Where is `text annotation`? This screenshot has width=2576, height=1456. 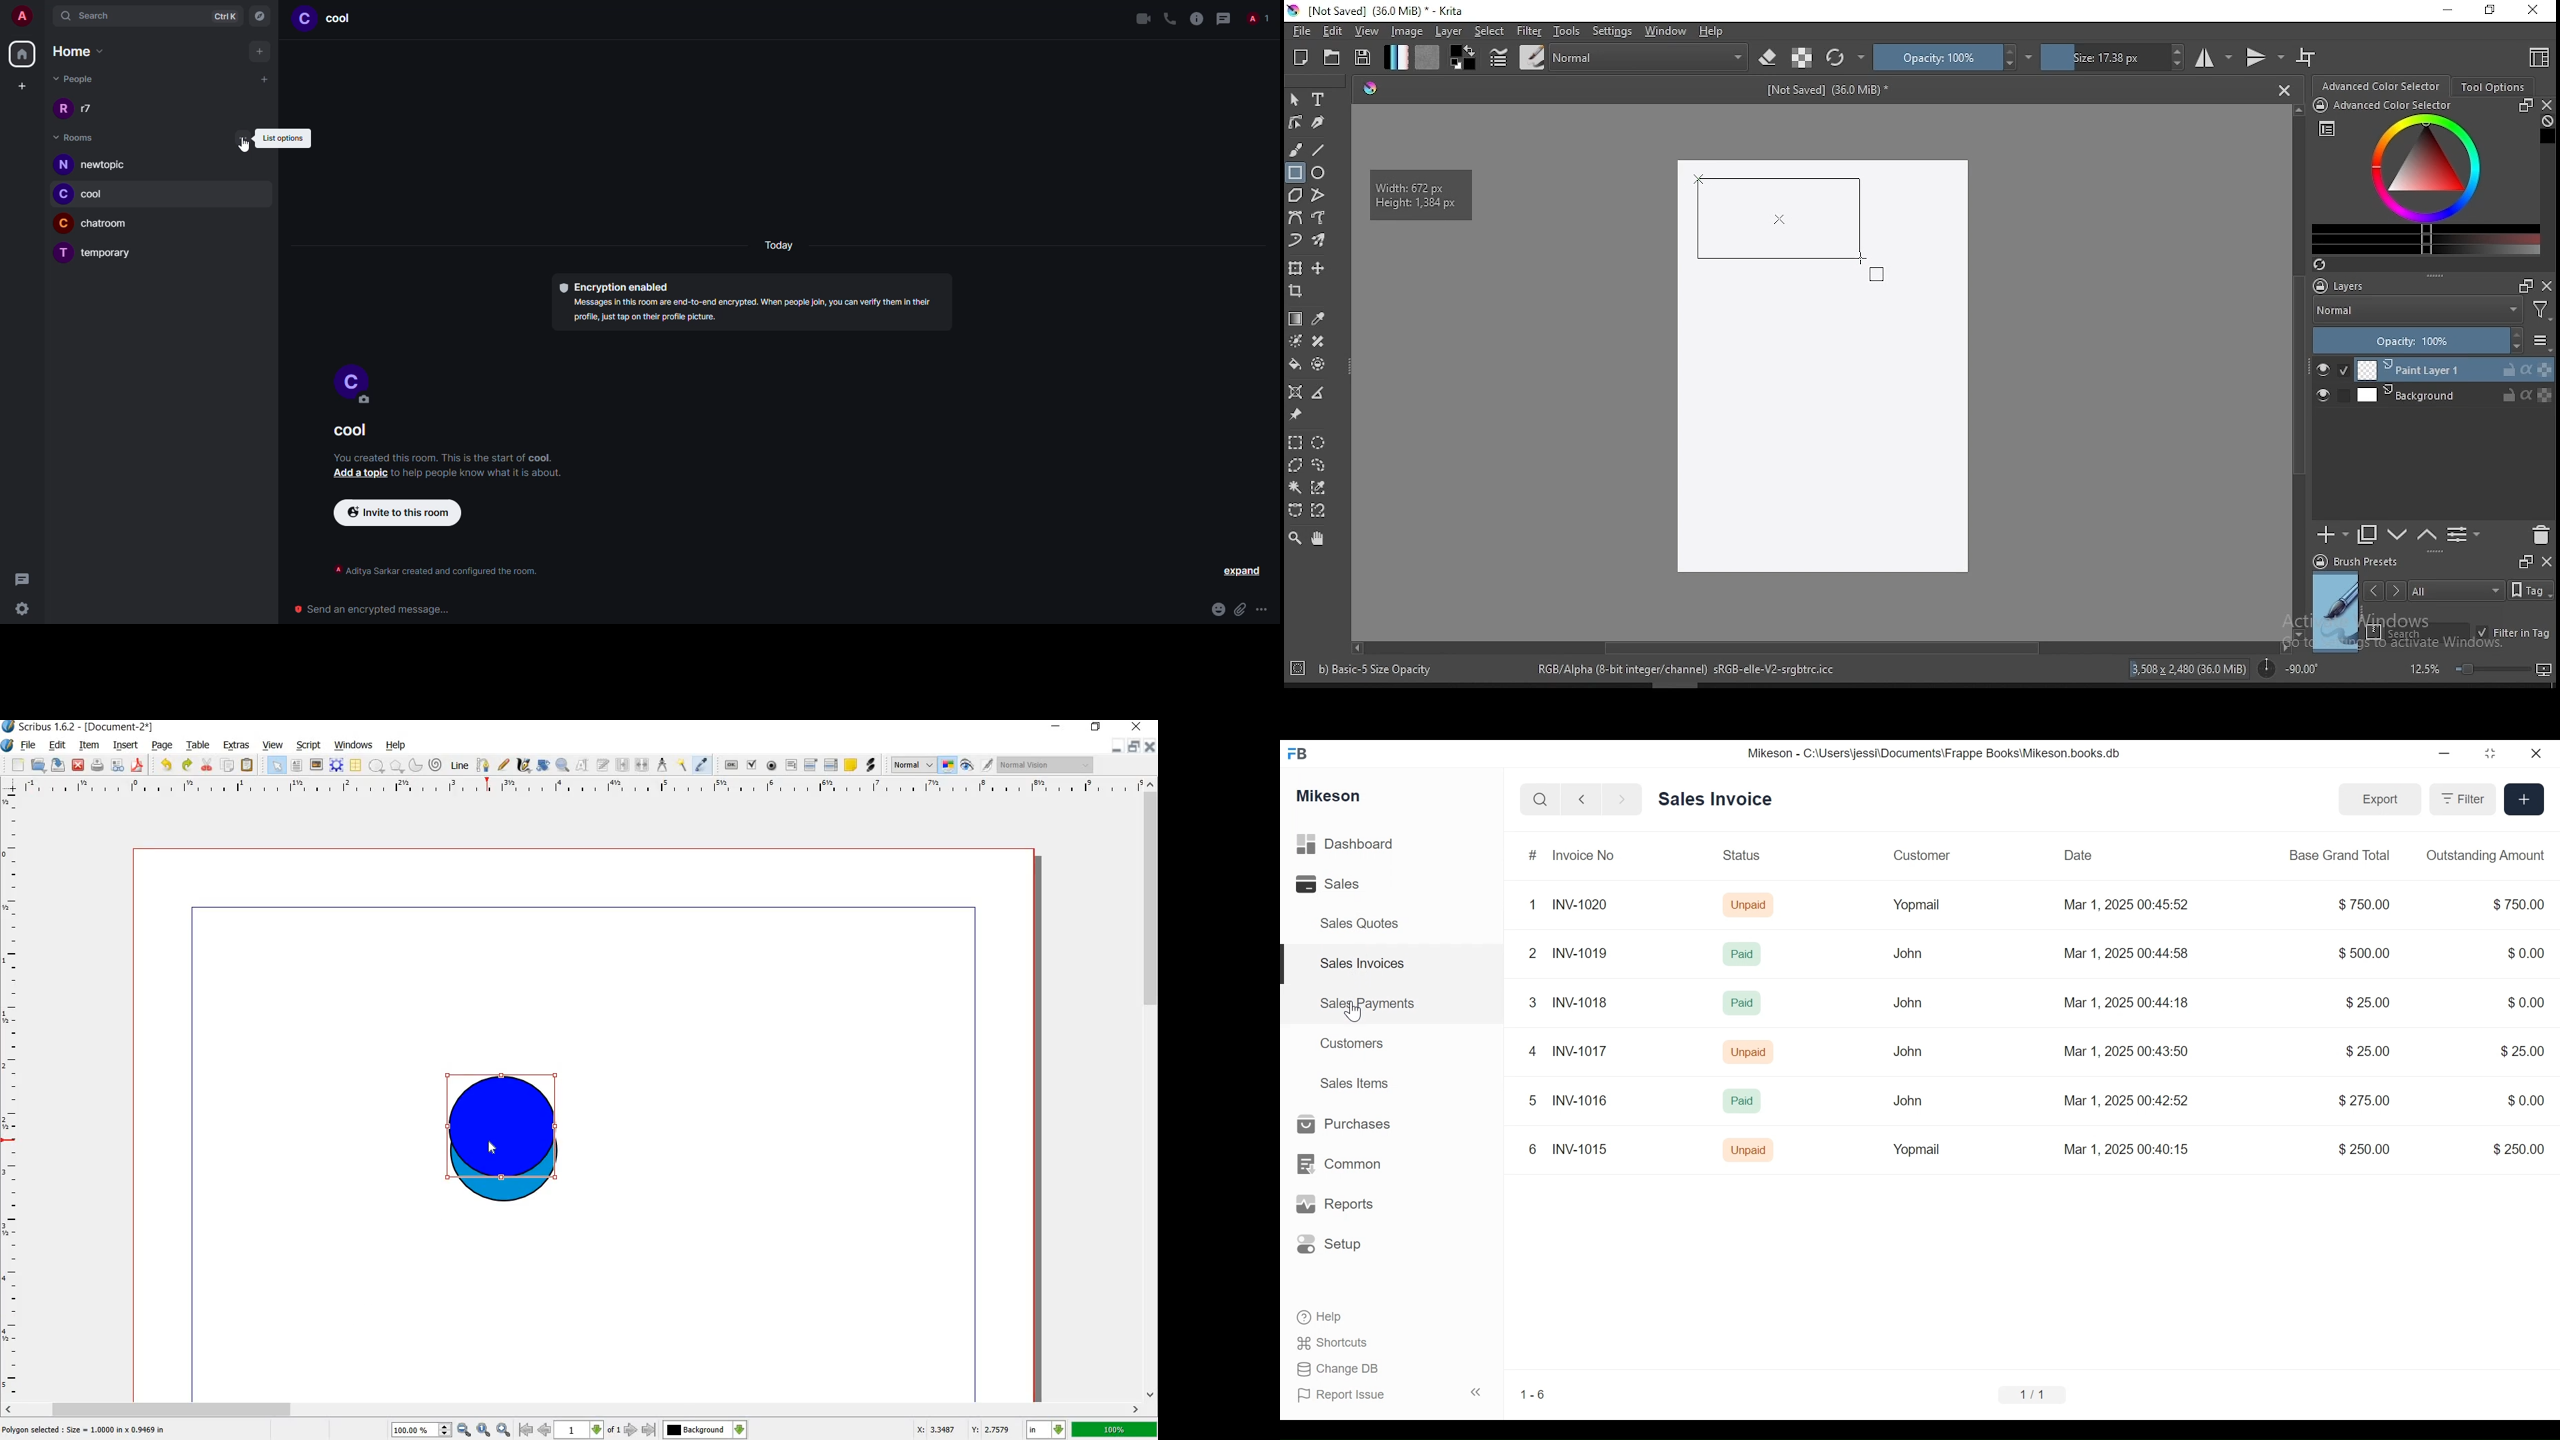 text annotation is located at coordinates (852, 766).